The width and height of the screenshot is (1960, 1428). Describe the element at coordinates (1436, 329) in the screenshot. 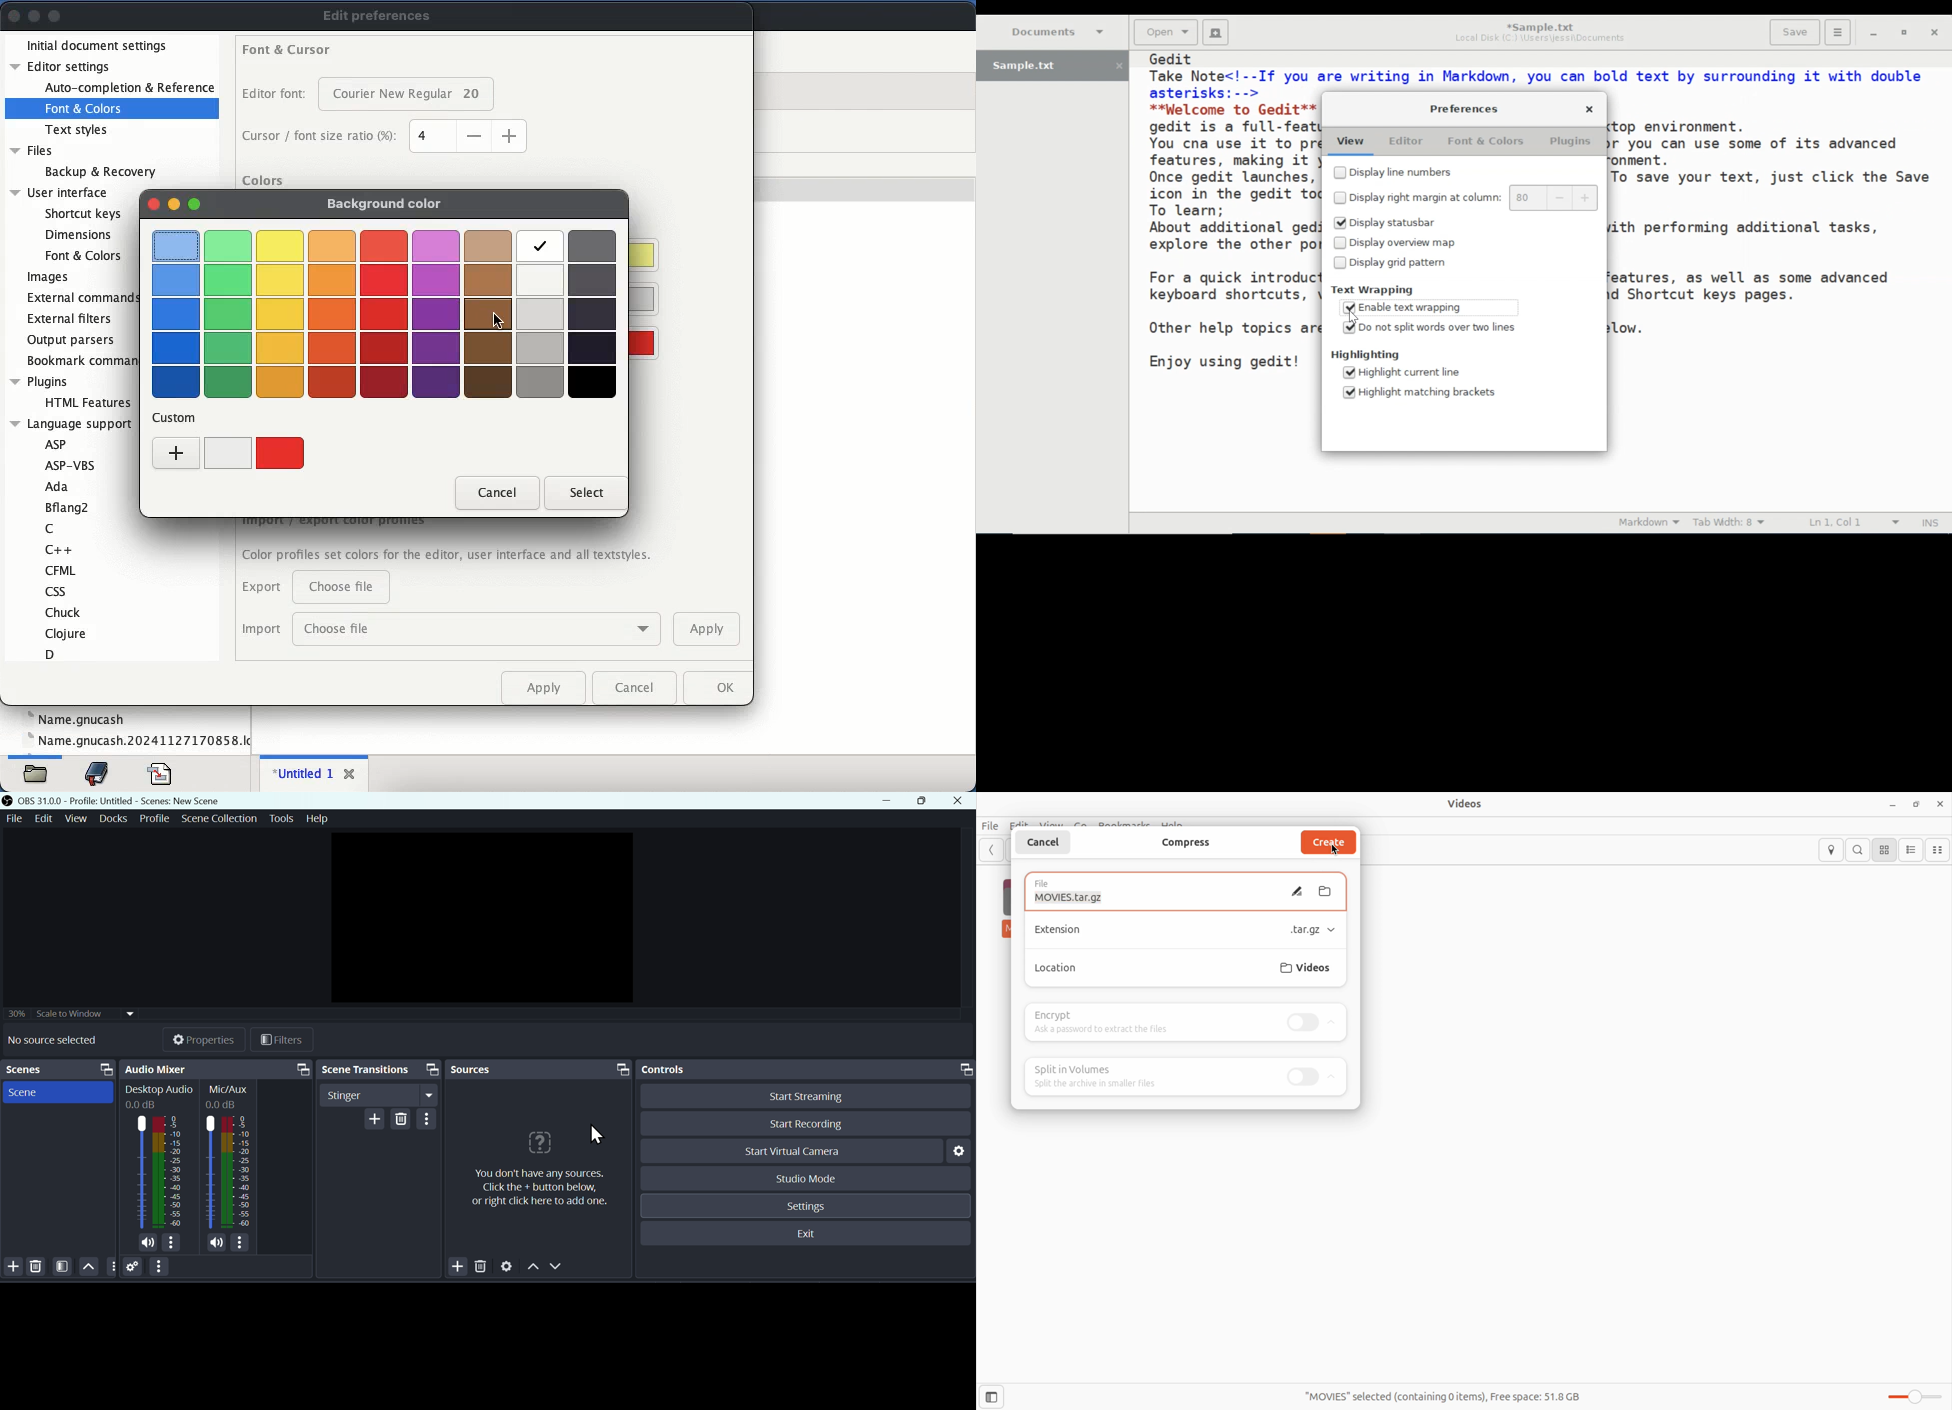

I see `(un)select Do not split words over two lines` at that location.